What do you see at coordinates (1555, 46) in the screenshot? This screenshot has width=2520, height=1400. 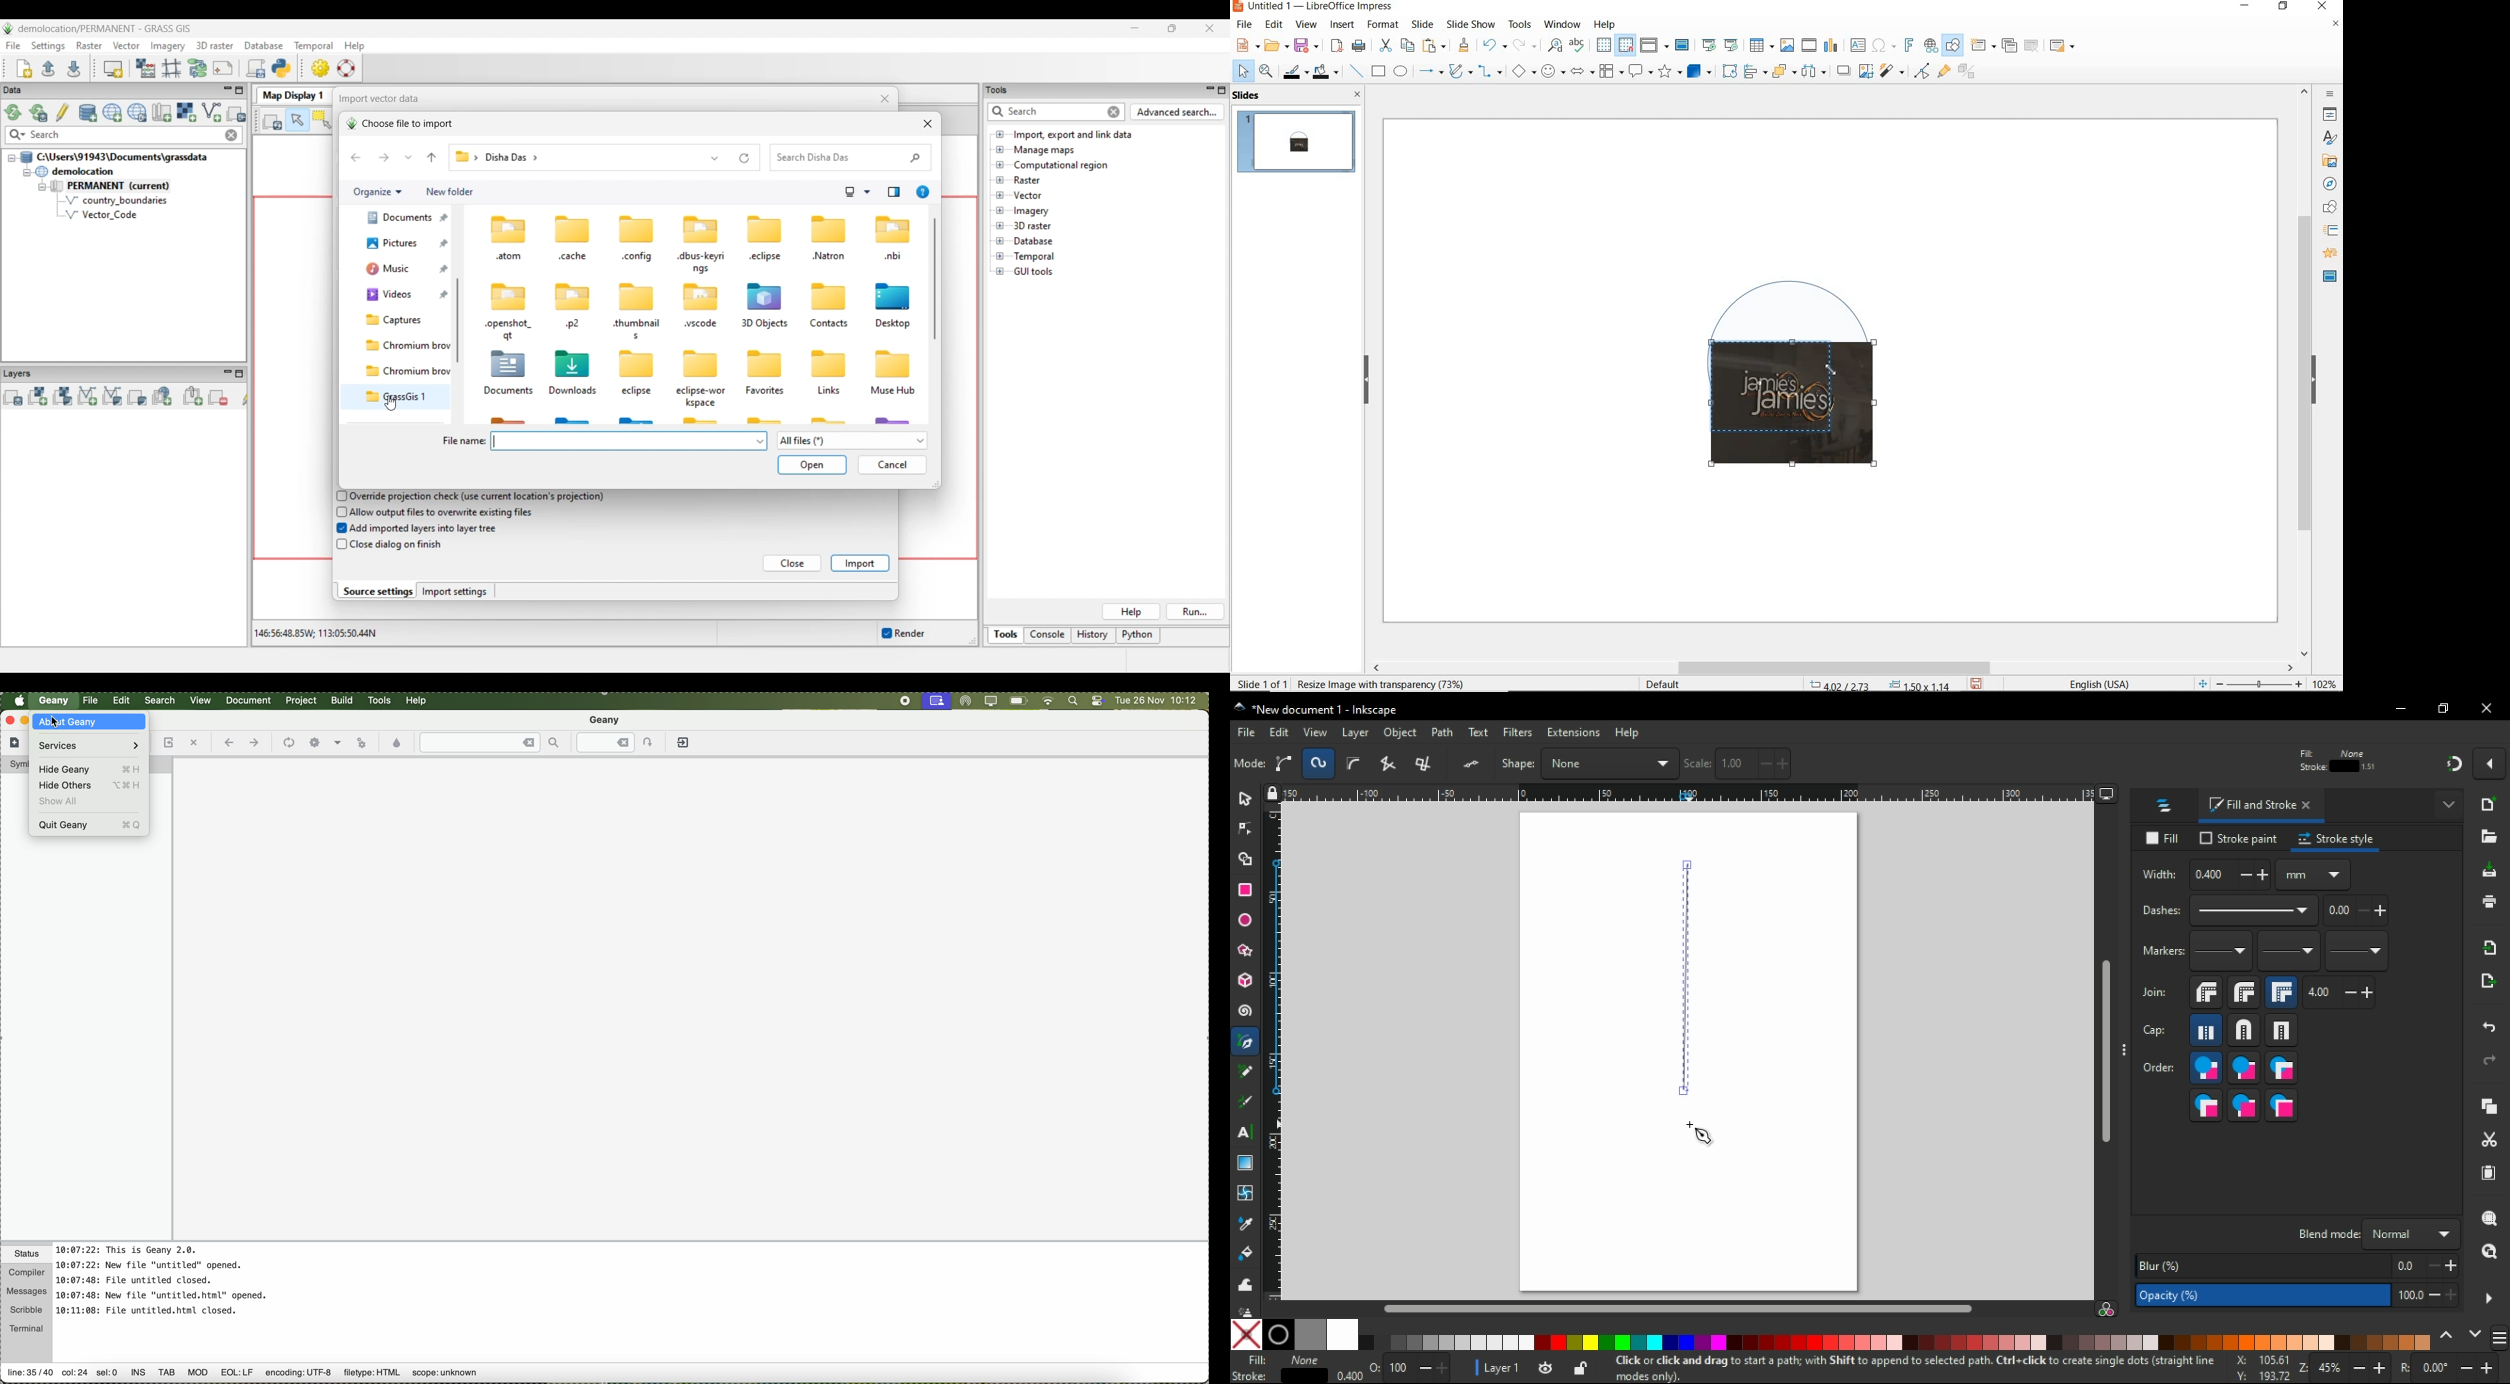 I see `find and replace` at bounding box center [1555, 46].